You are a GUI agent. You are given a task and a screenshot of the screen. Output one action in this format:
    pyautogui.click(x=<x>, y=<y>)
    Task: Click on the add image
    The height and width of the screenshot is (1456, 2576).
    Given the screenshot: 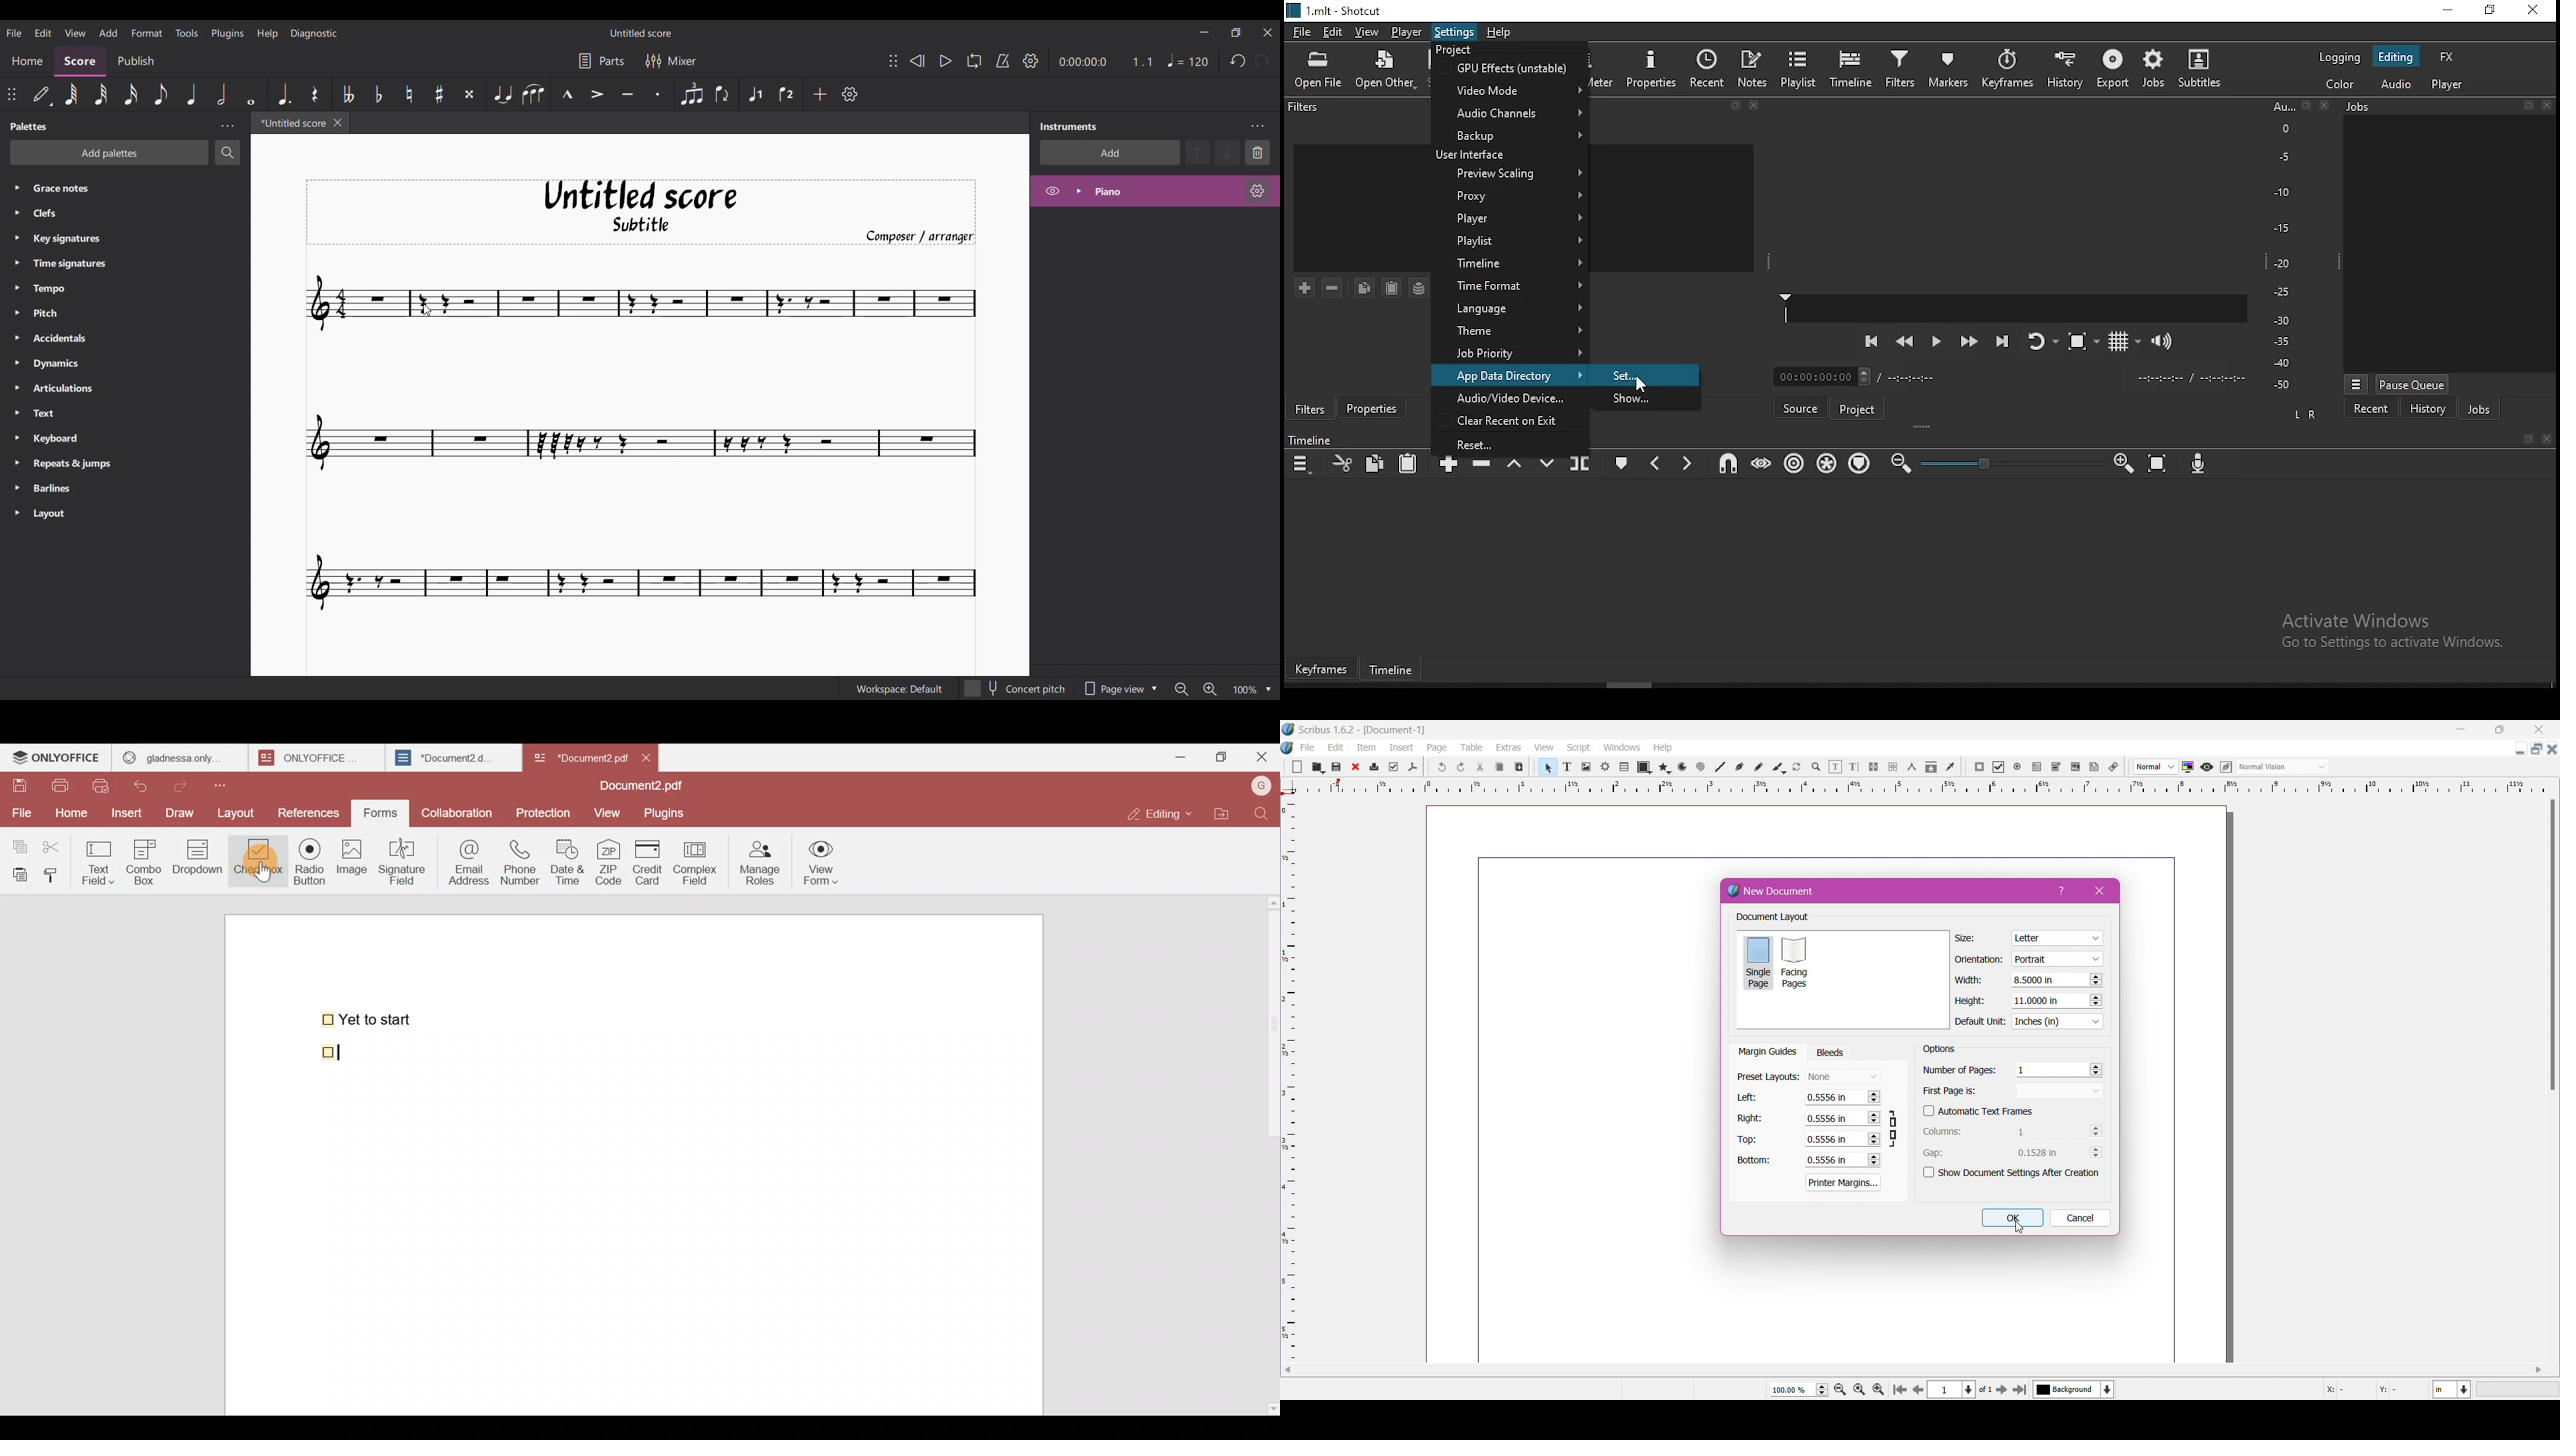 What is the action you would take?
    pyautogui.click(x=1587, y=767)
    